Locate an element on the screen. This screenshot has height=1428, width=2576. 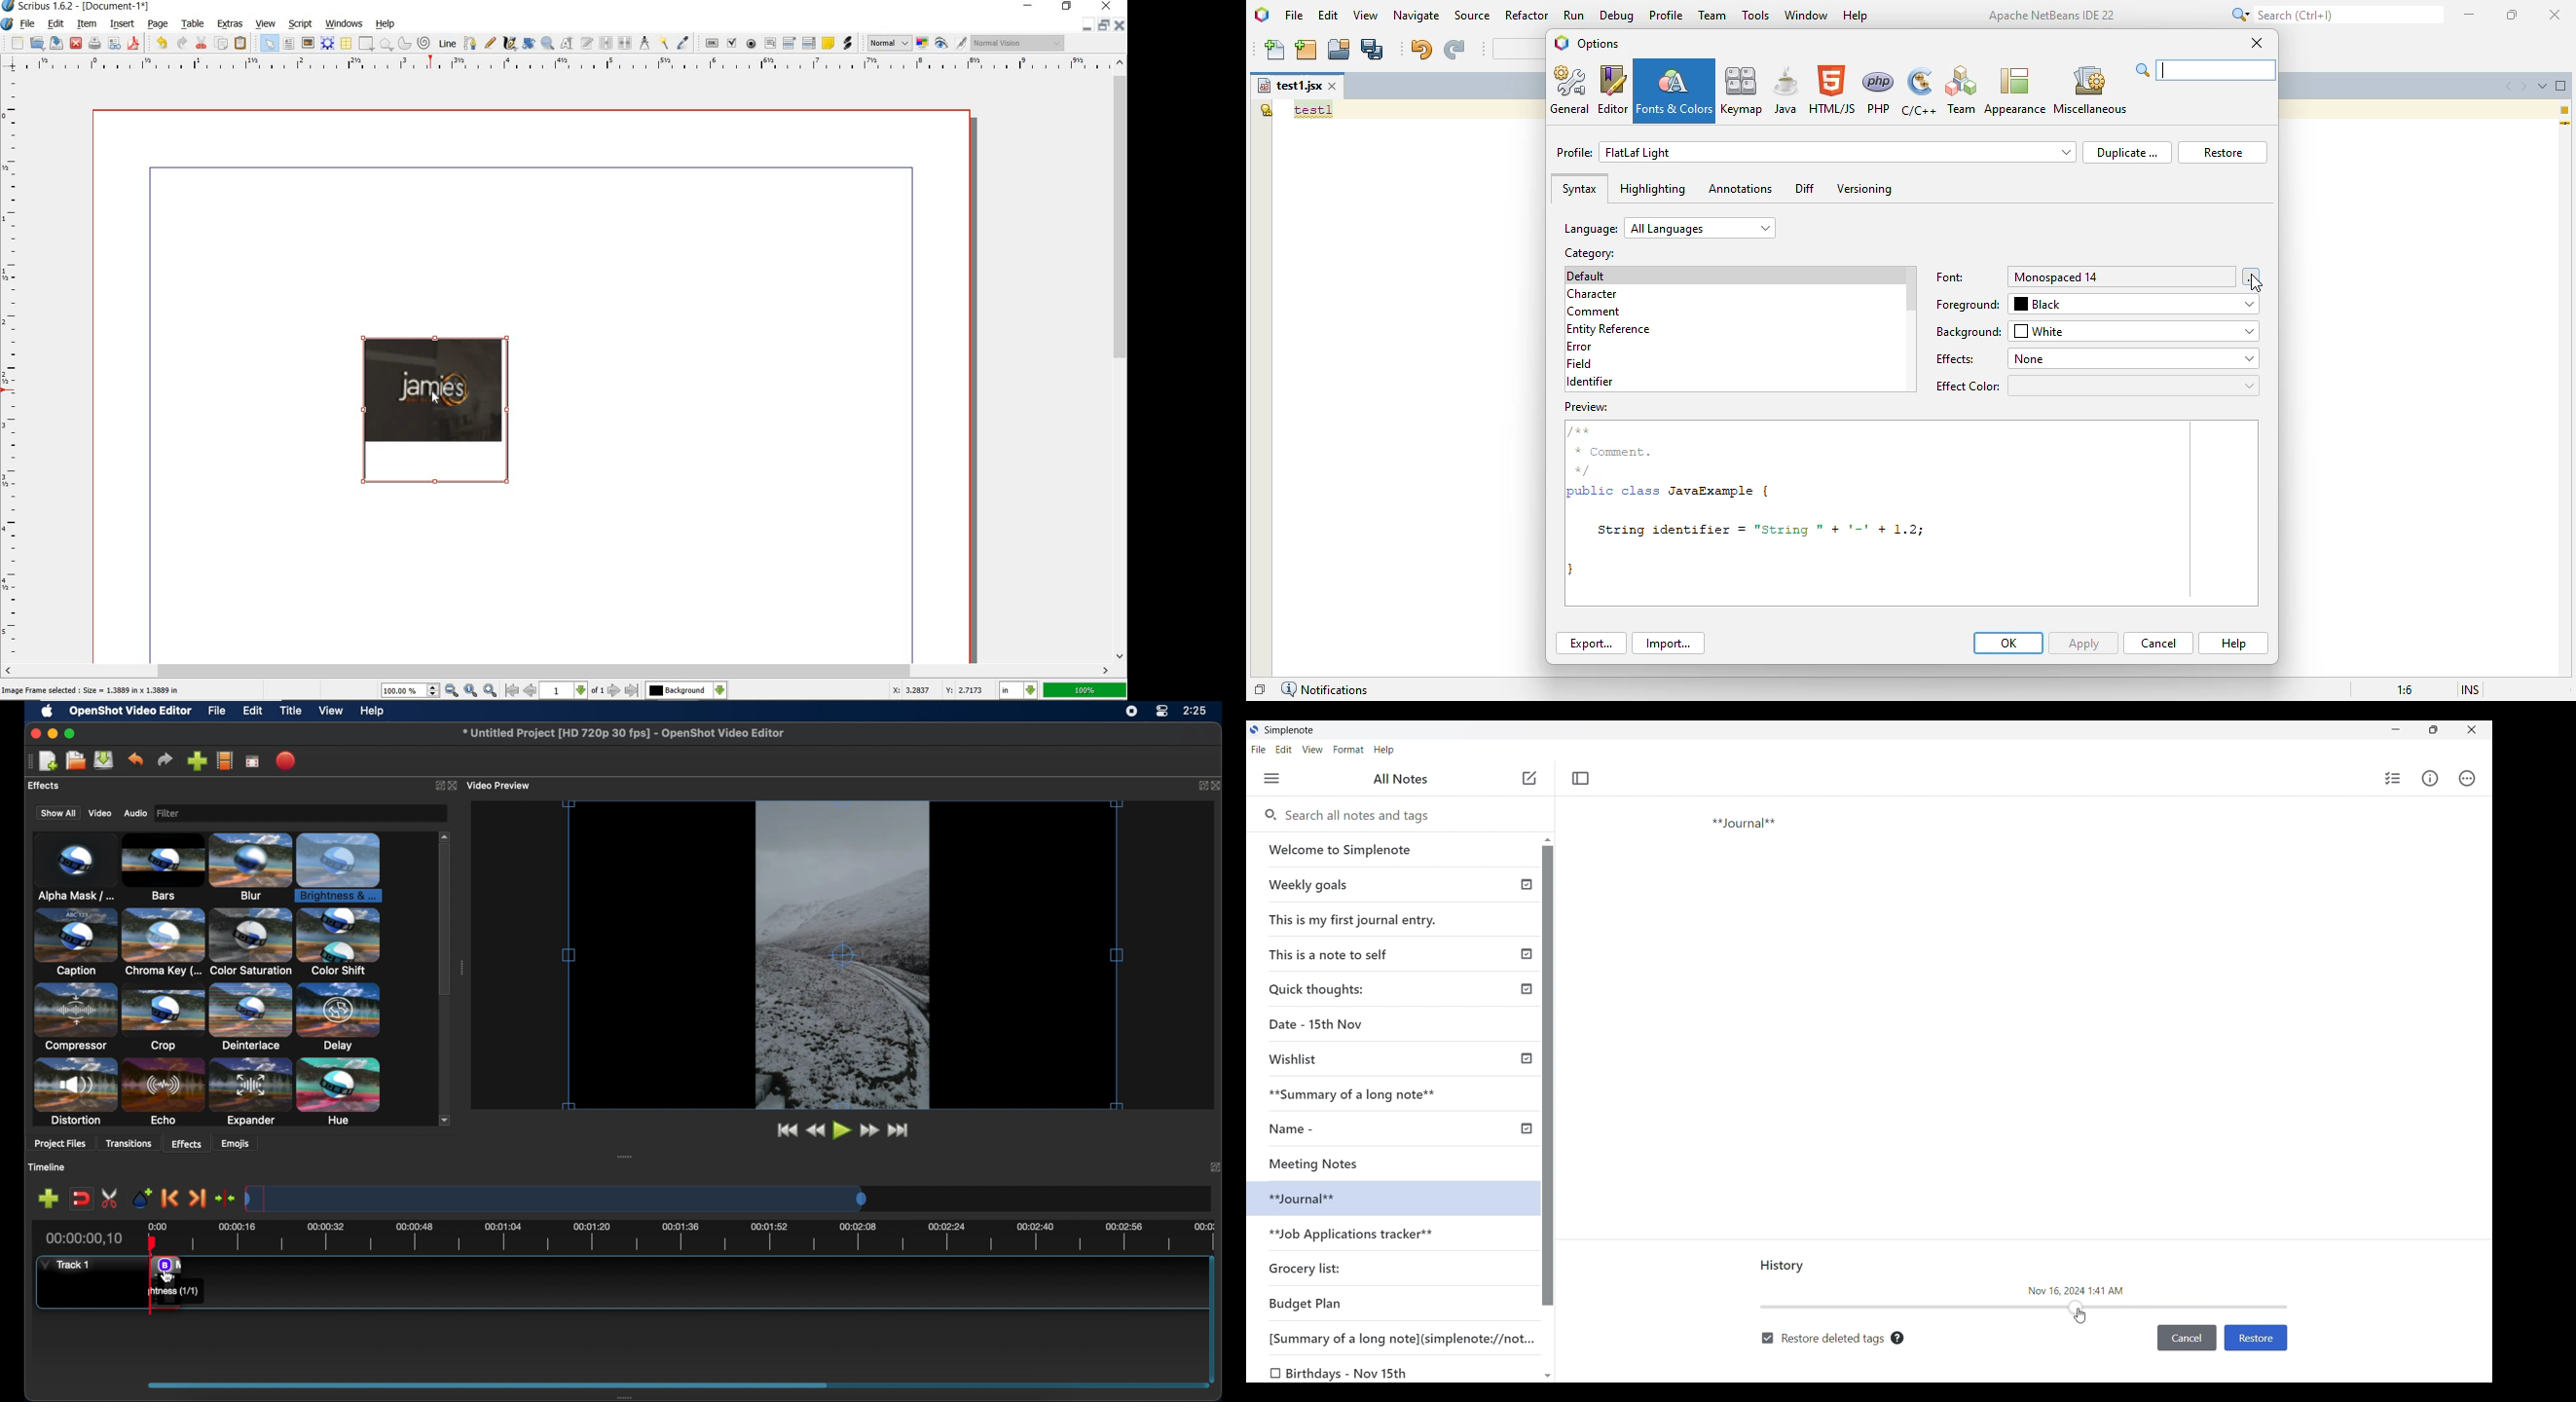
bars is located at coordinates (164, 865).